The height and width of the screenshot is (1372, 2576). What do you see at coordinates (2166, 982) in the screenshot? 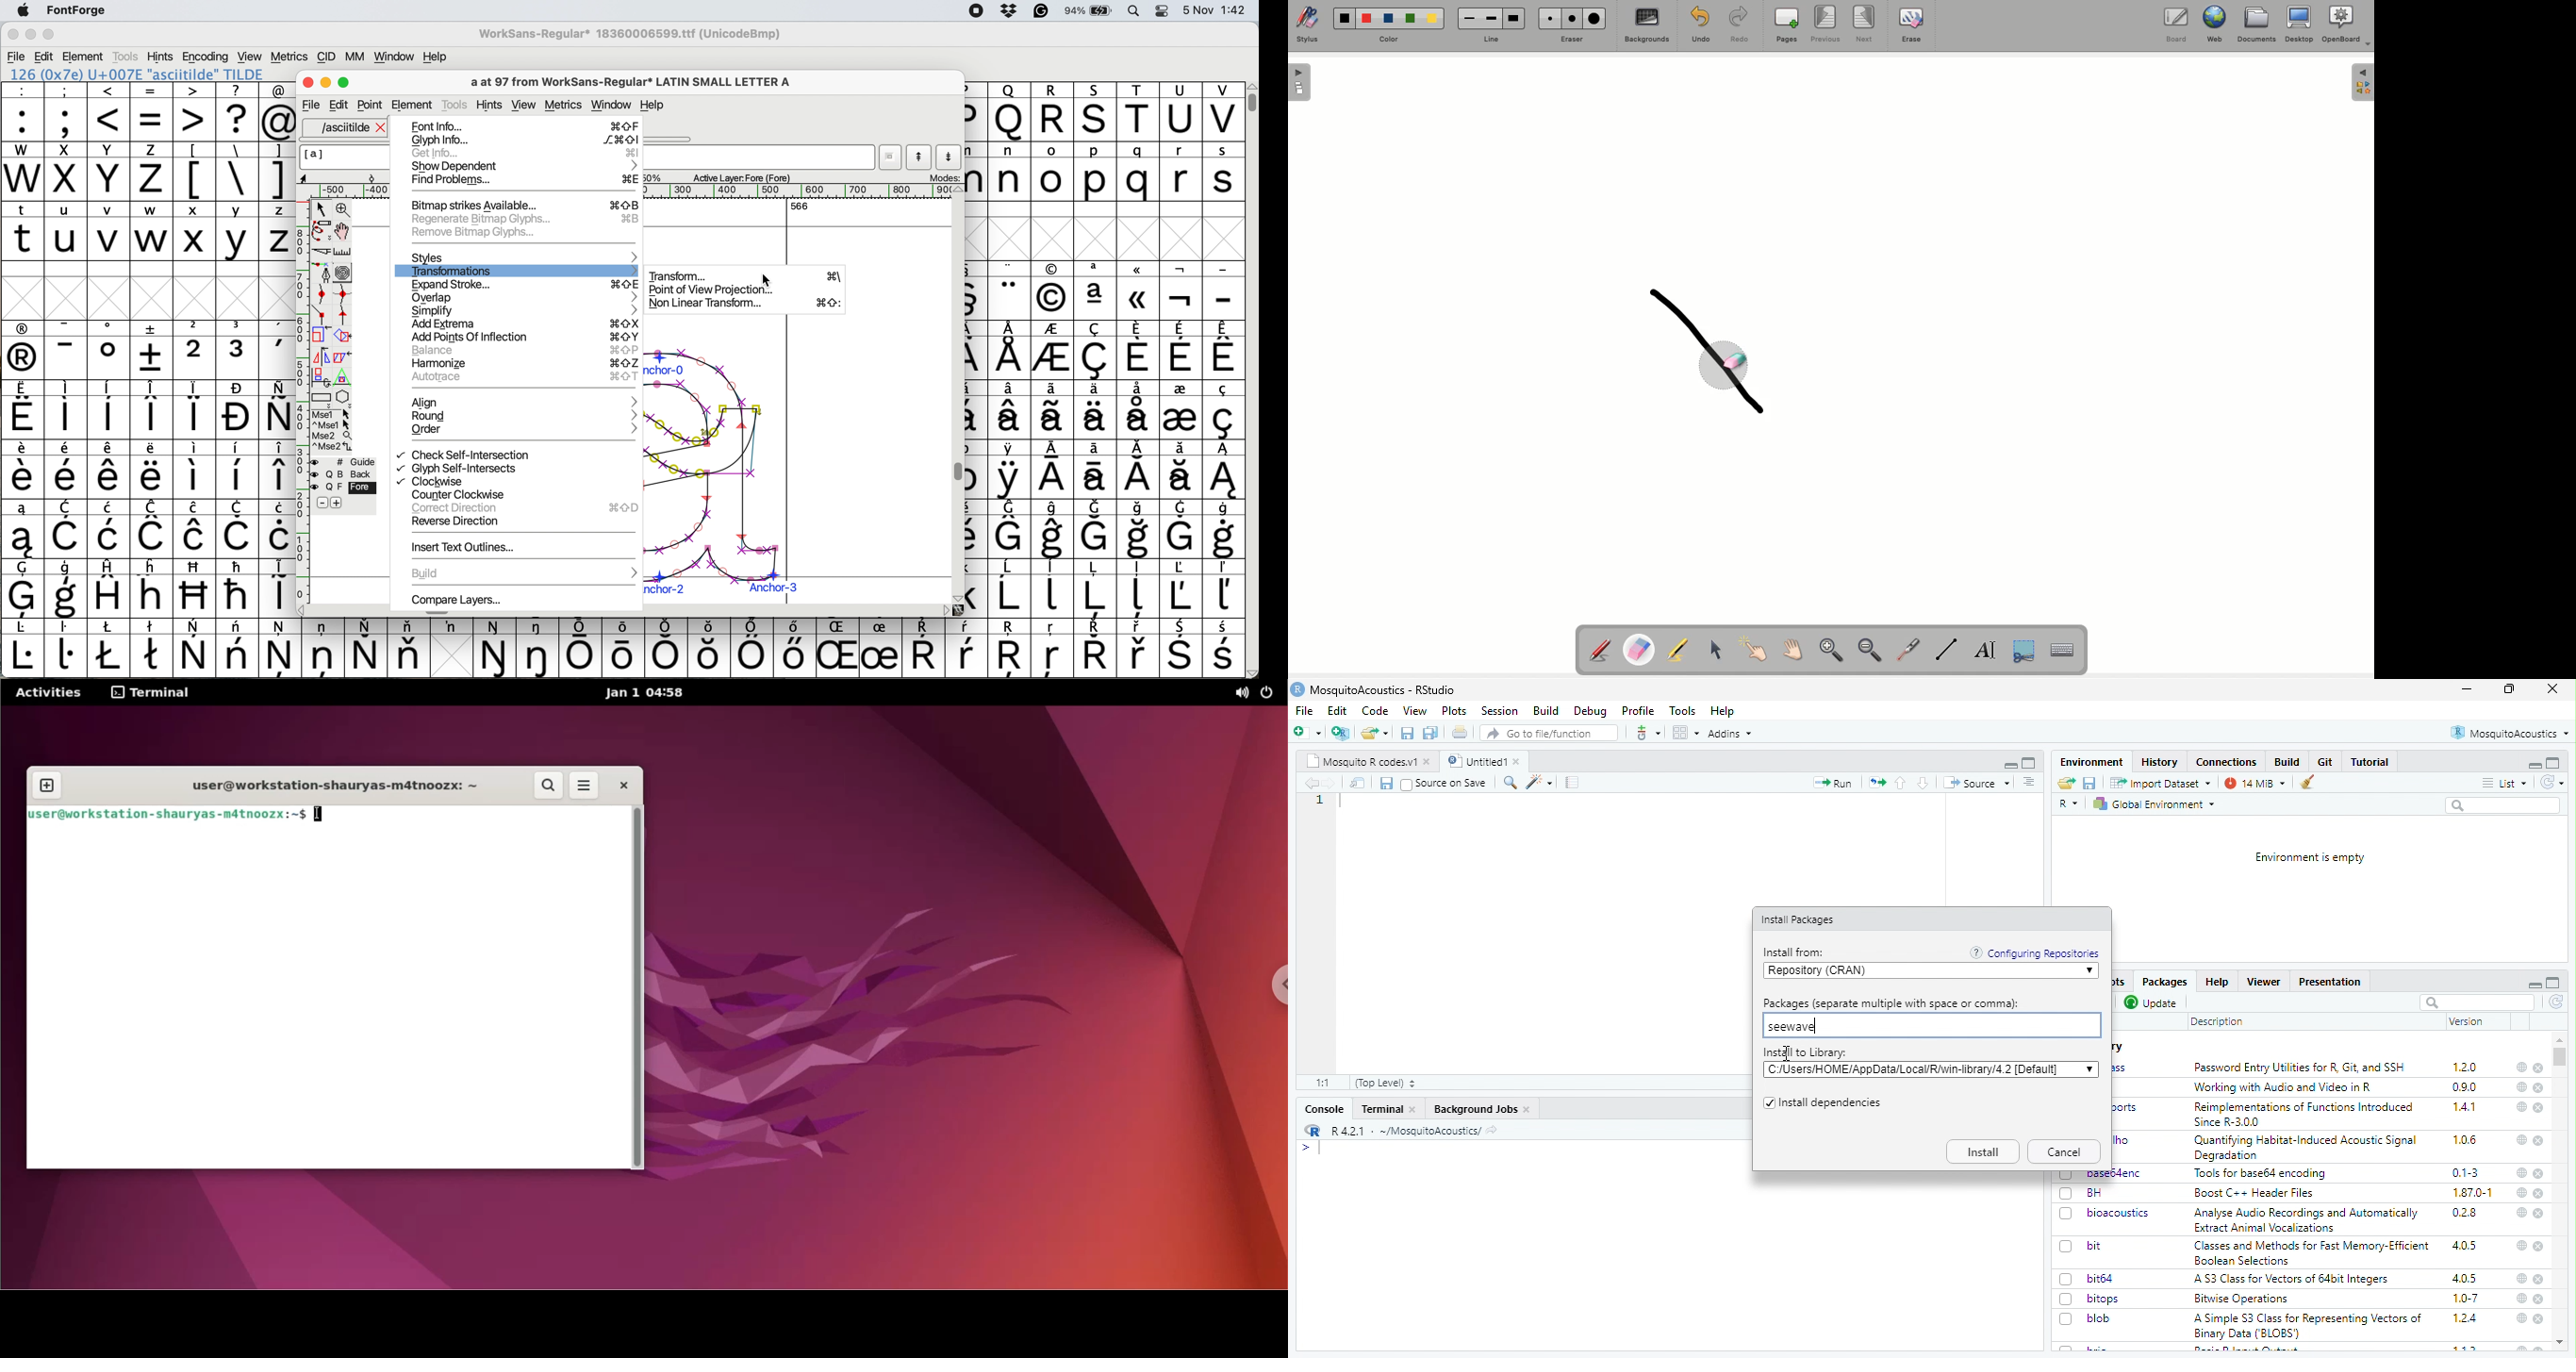
I see `Packages` at bounding box center [2166, 982].